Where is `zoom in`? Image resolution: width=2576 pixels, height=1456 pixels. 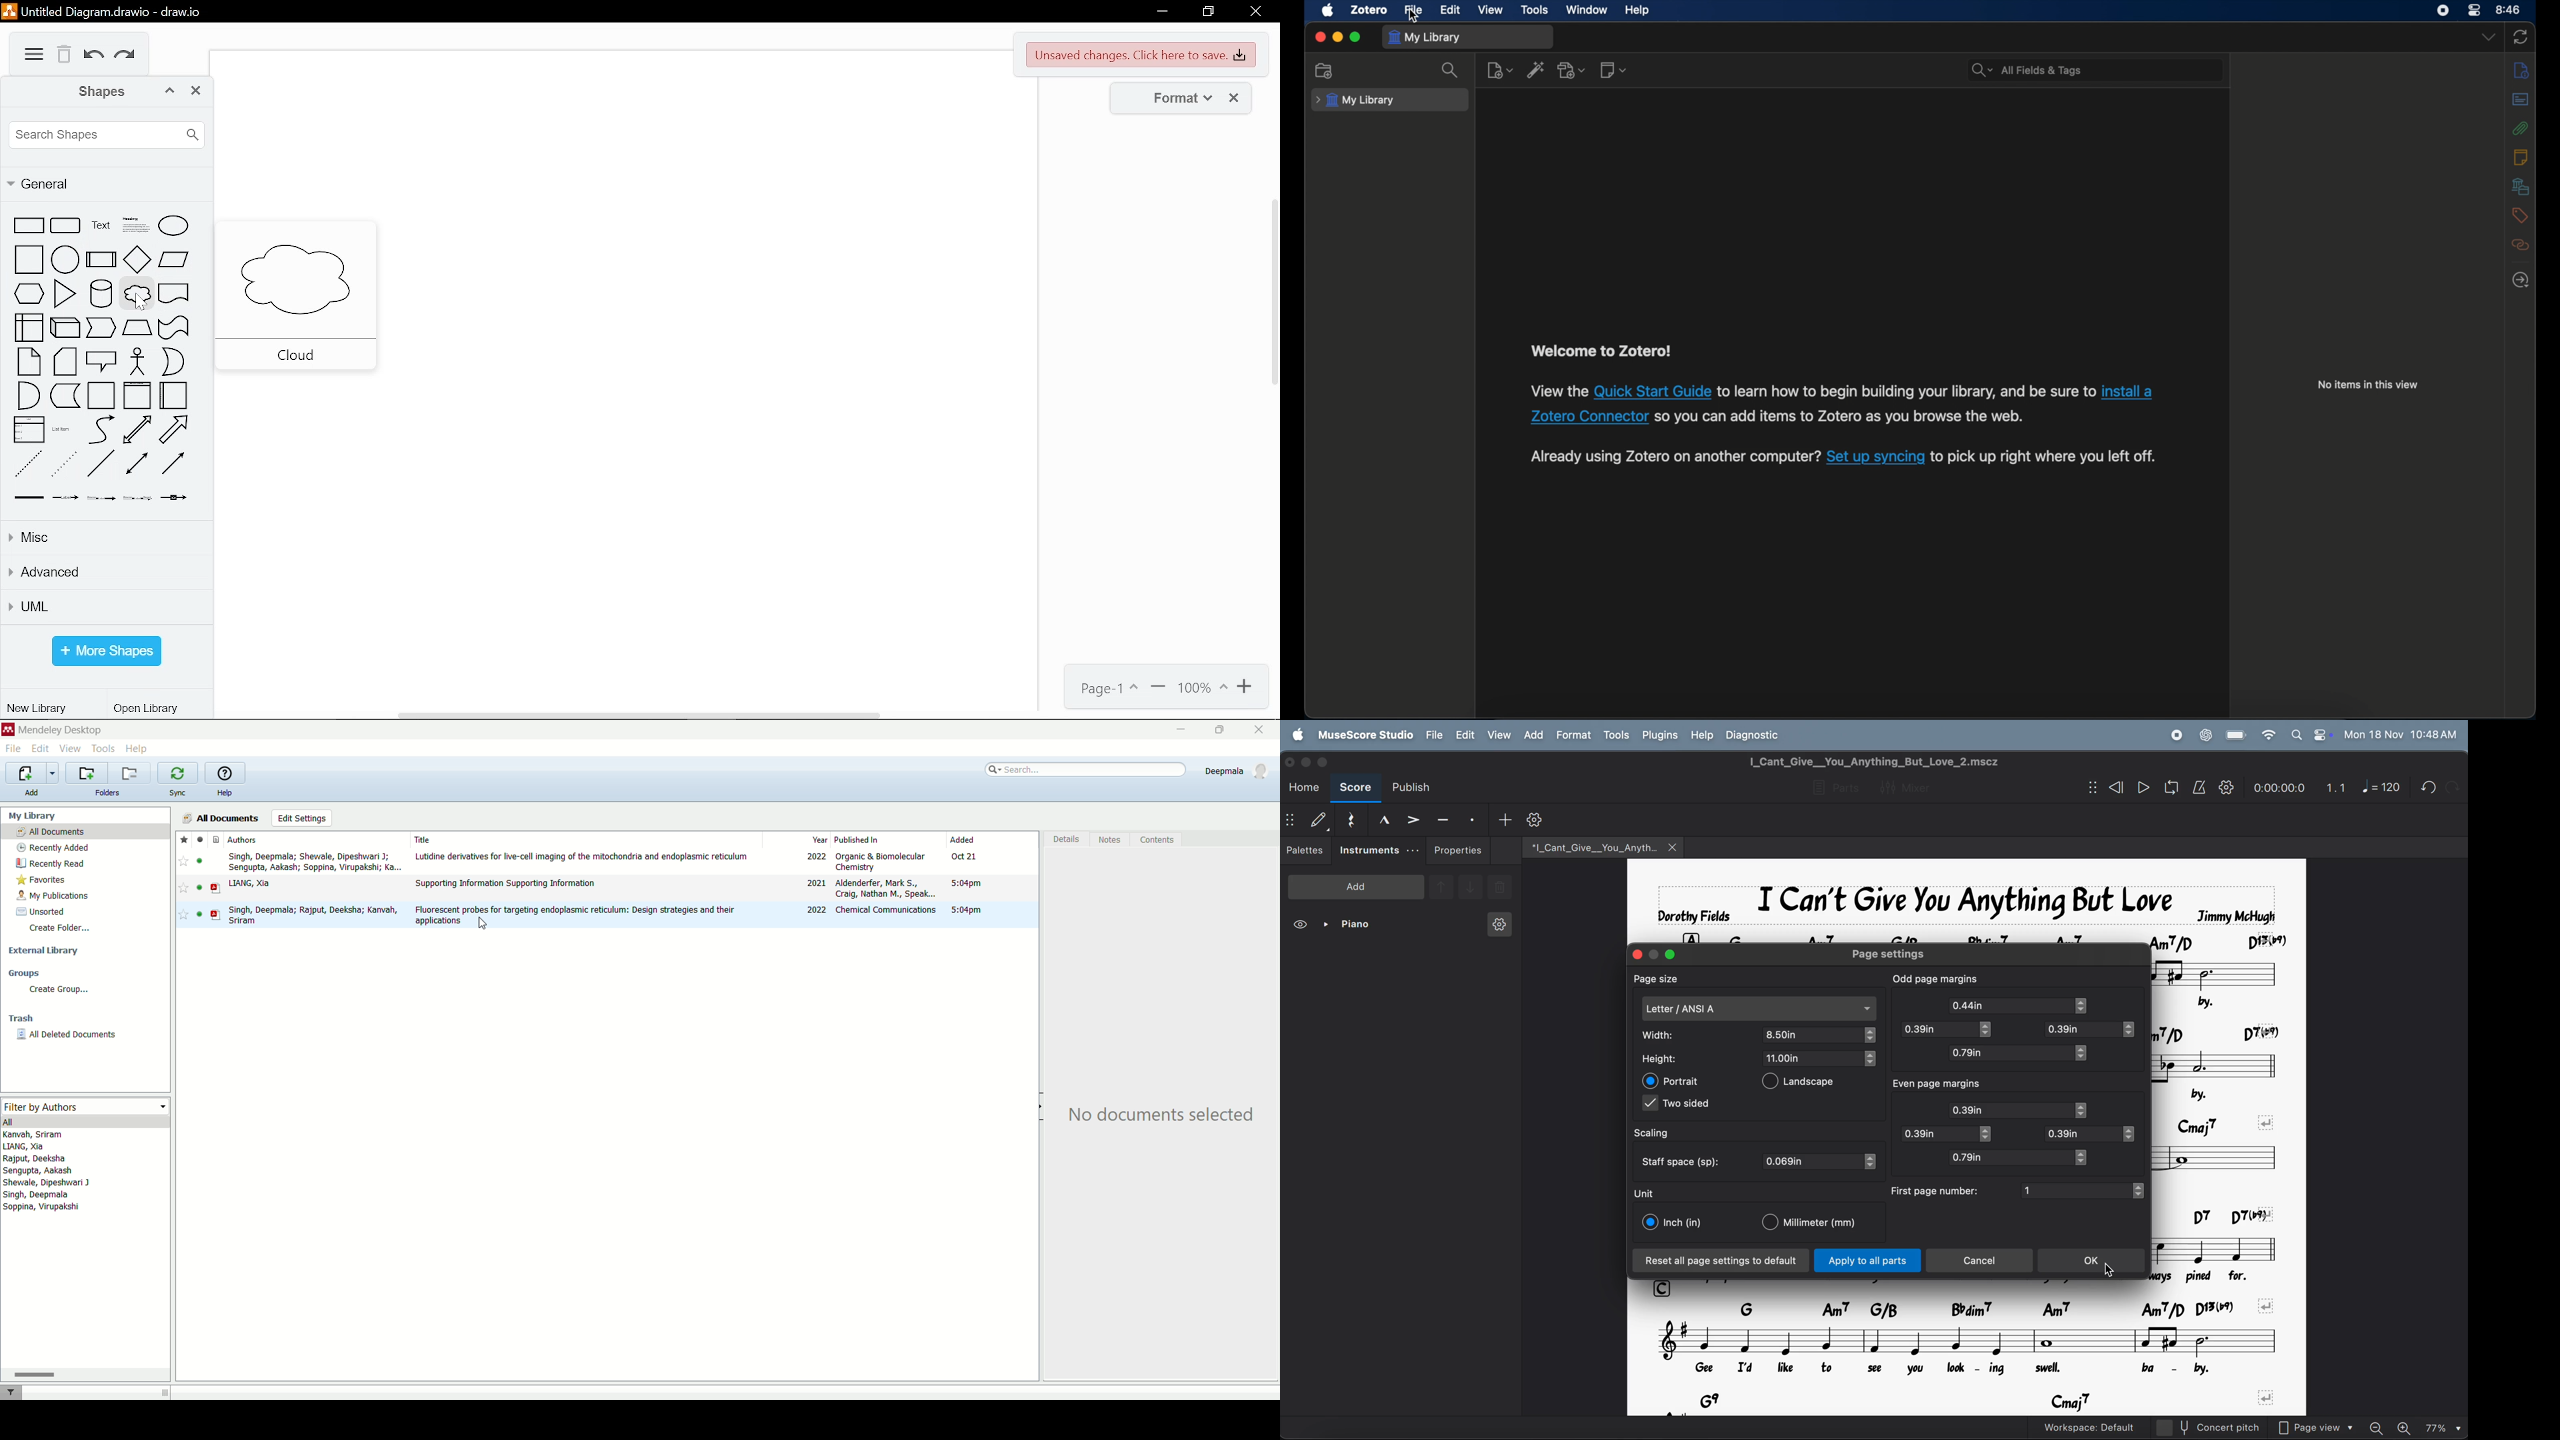 zoom in is located at coordinates (1250, 687).